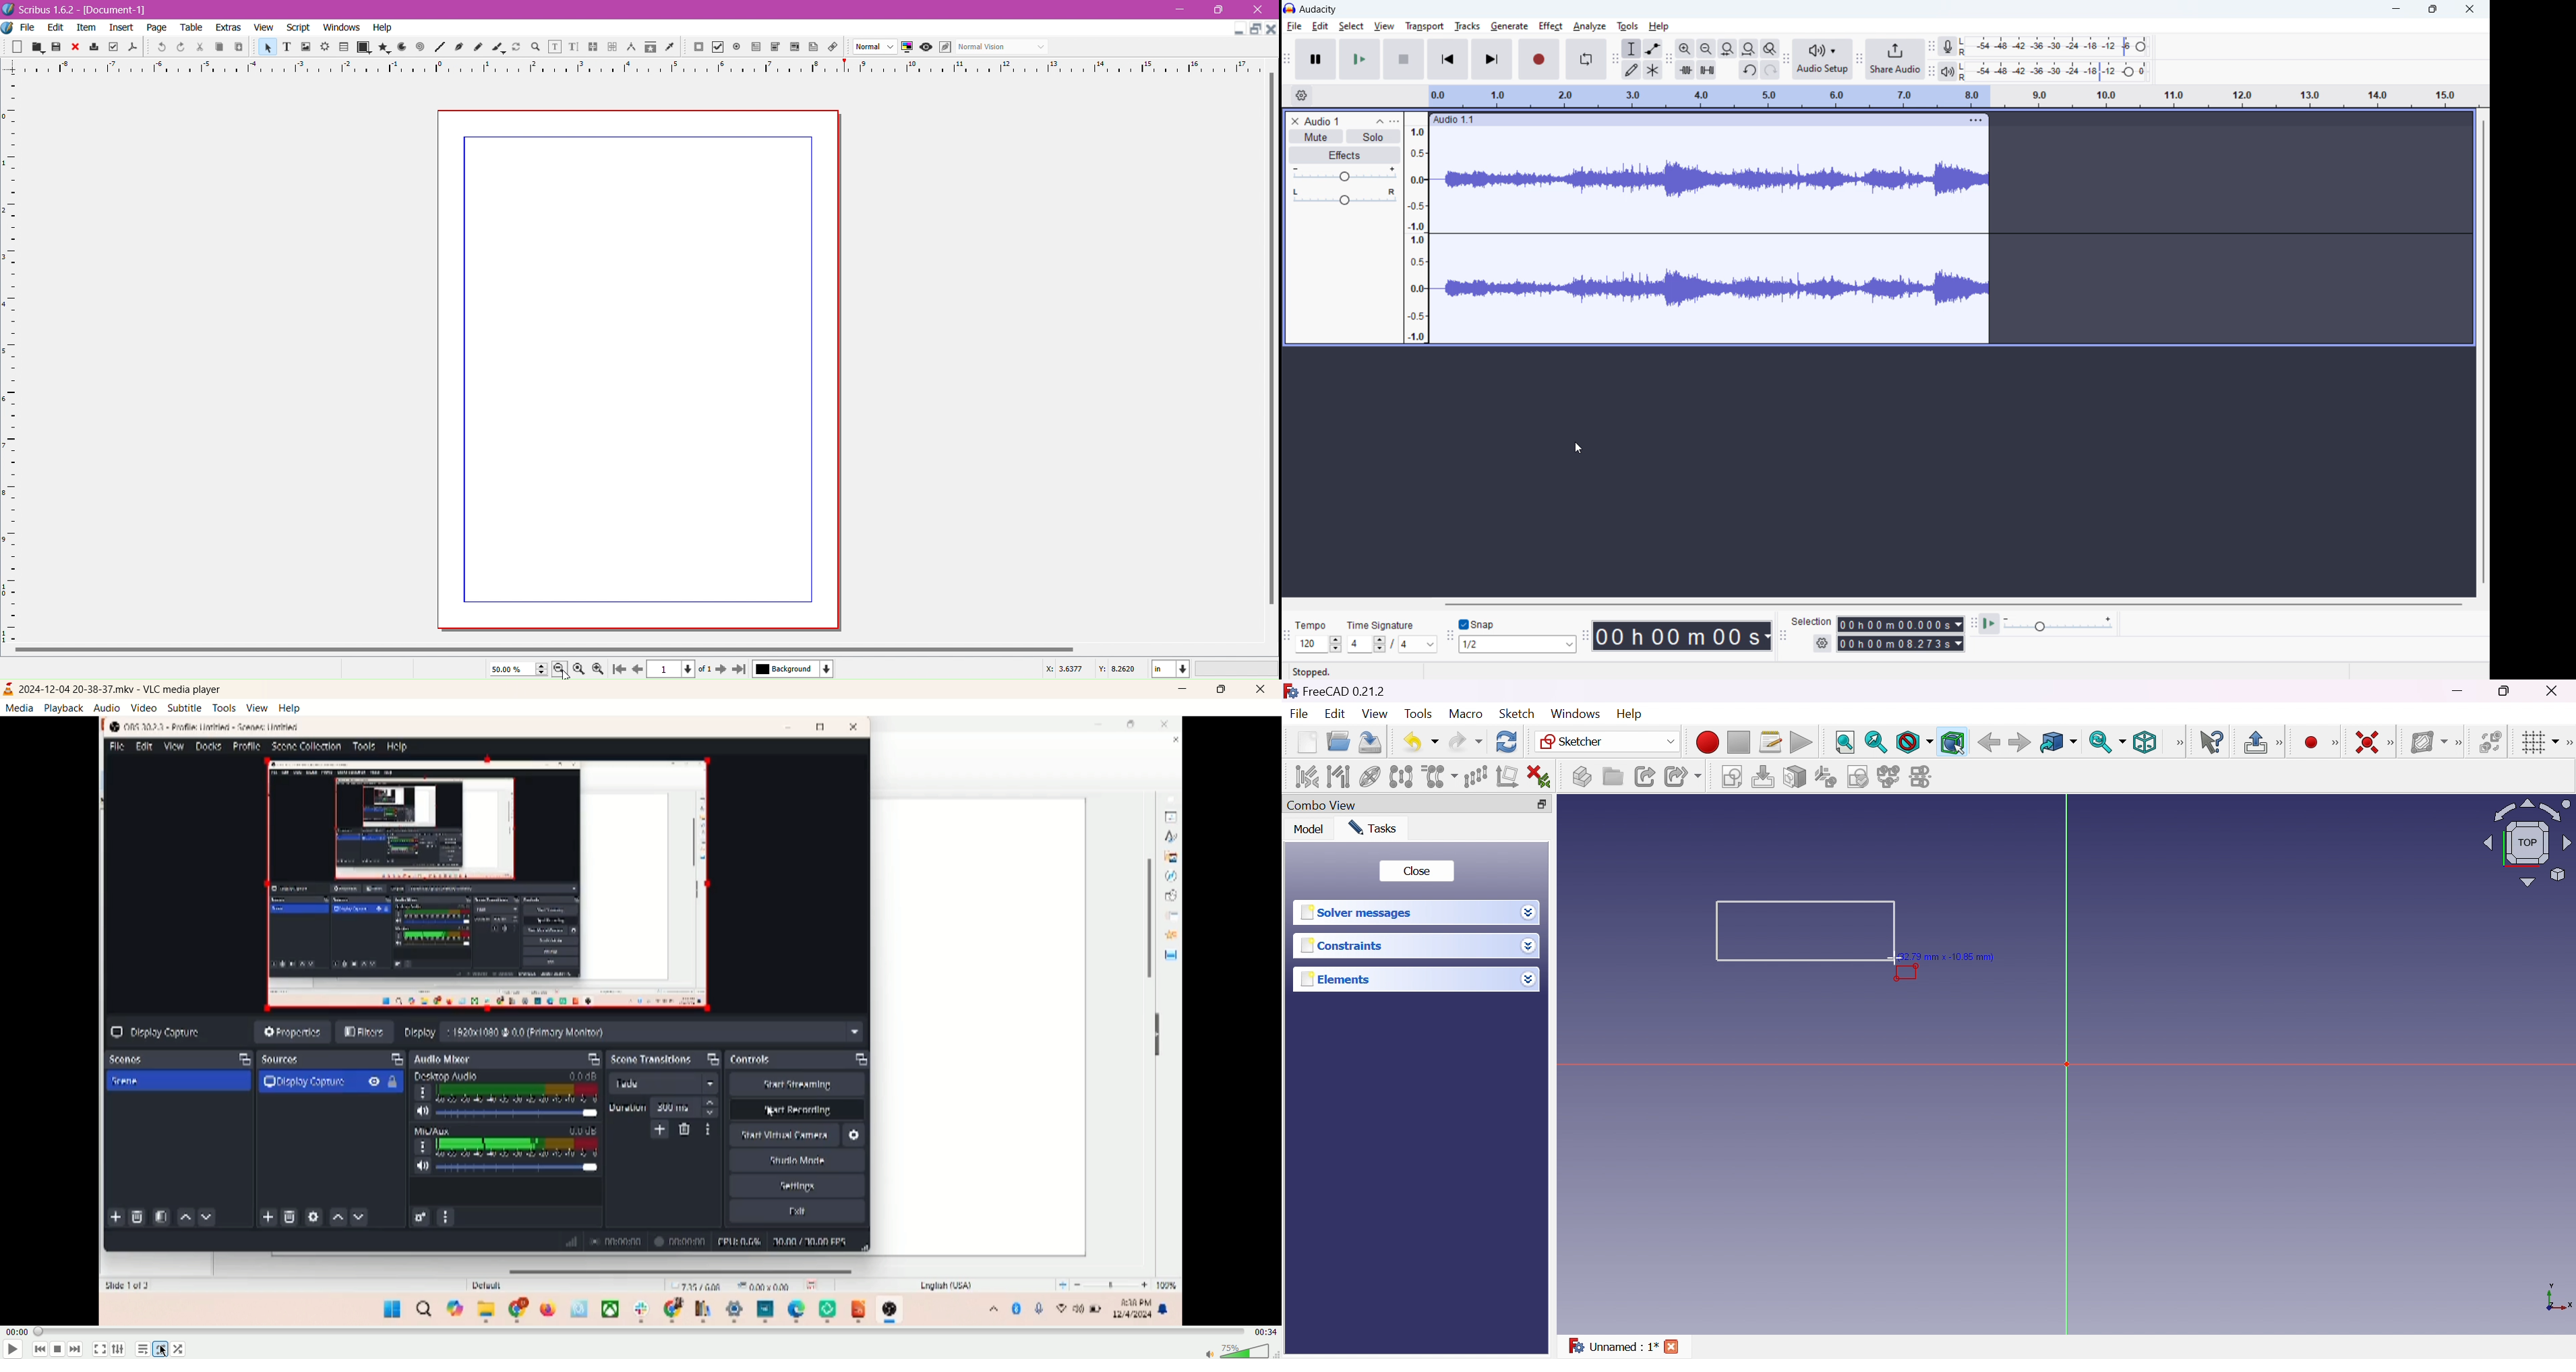  Describe the element at coordinates (1421, 744) in the screenshot. I see `Undo` at that location.